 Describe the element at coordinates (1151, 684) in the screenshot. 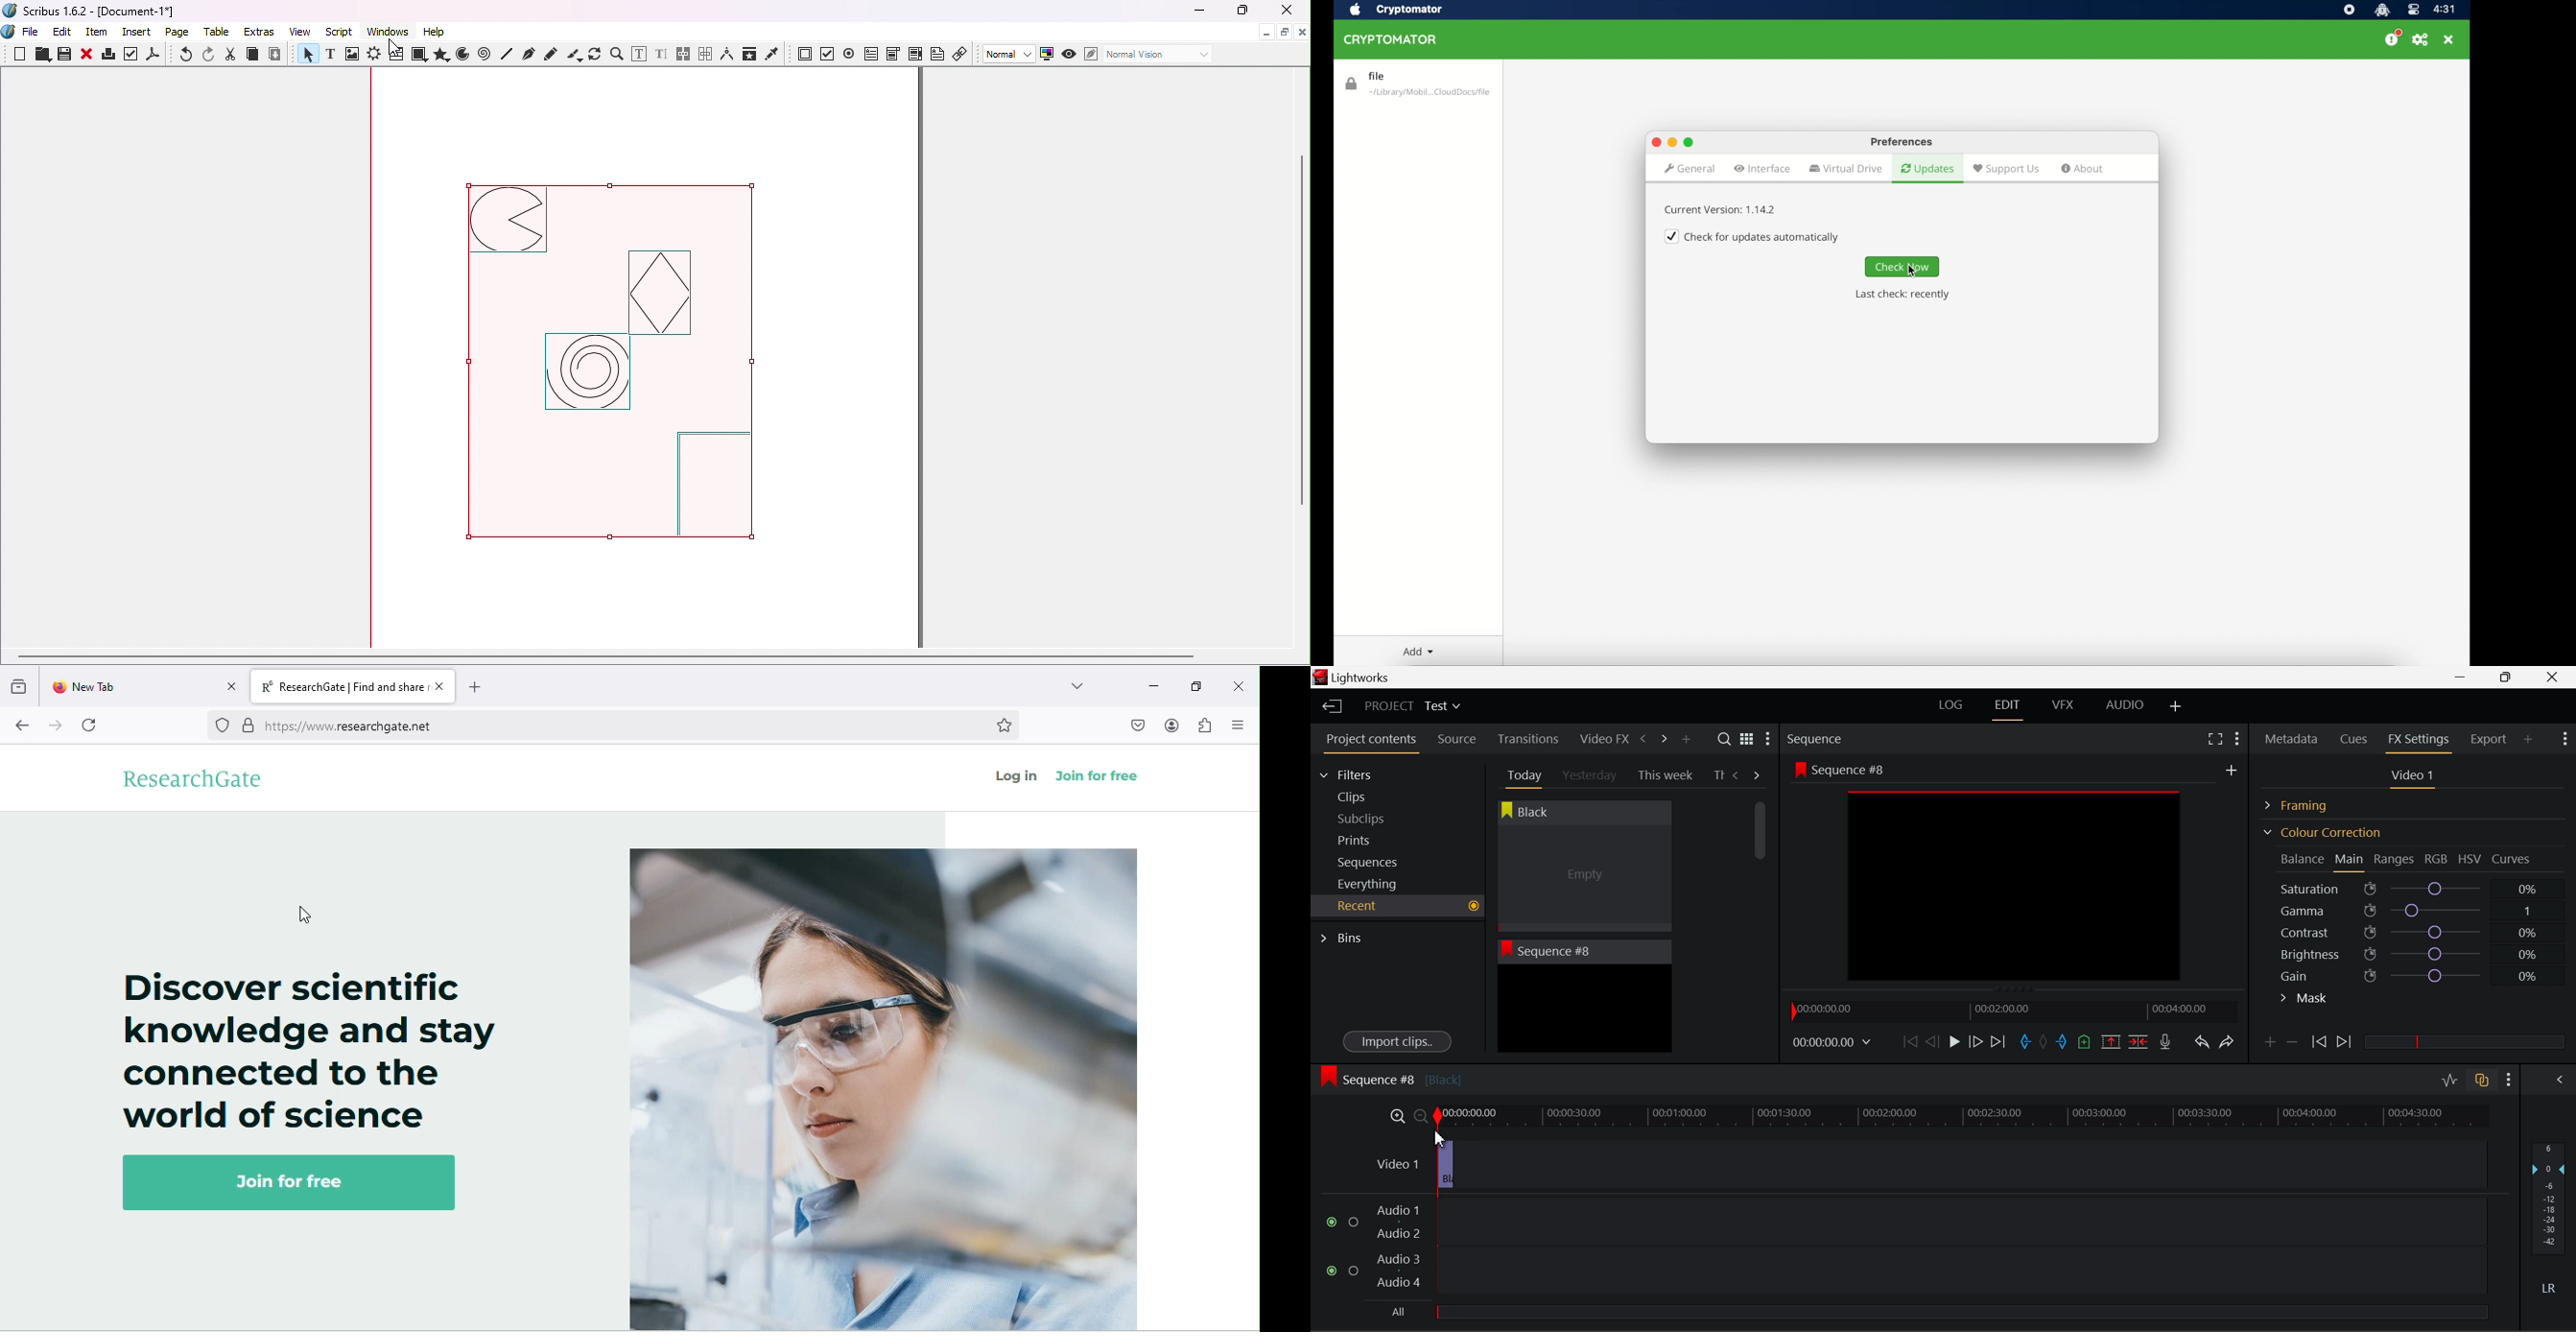

I see `minimize` at that location.